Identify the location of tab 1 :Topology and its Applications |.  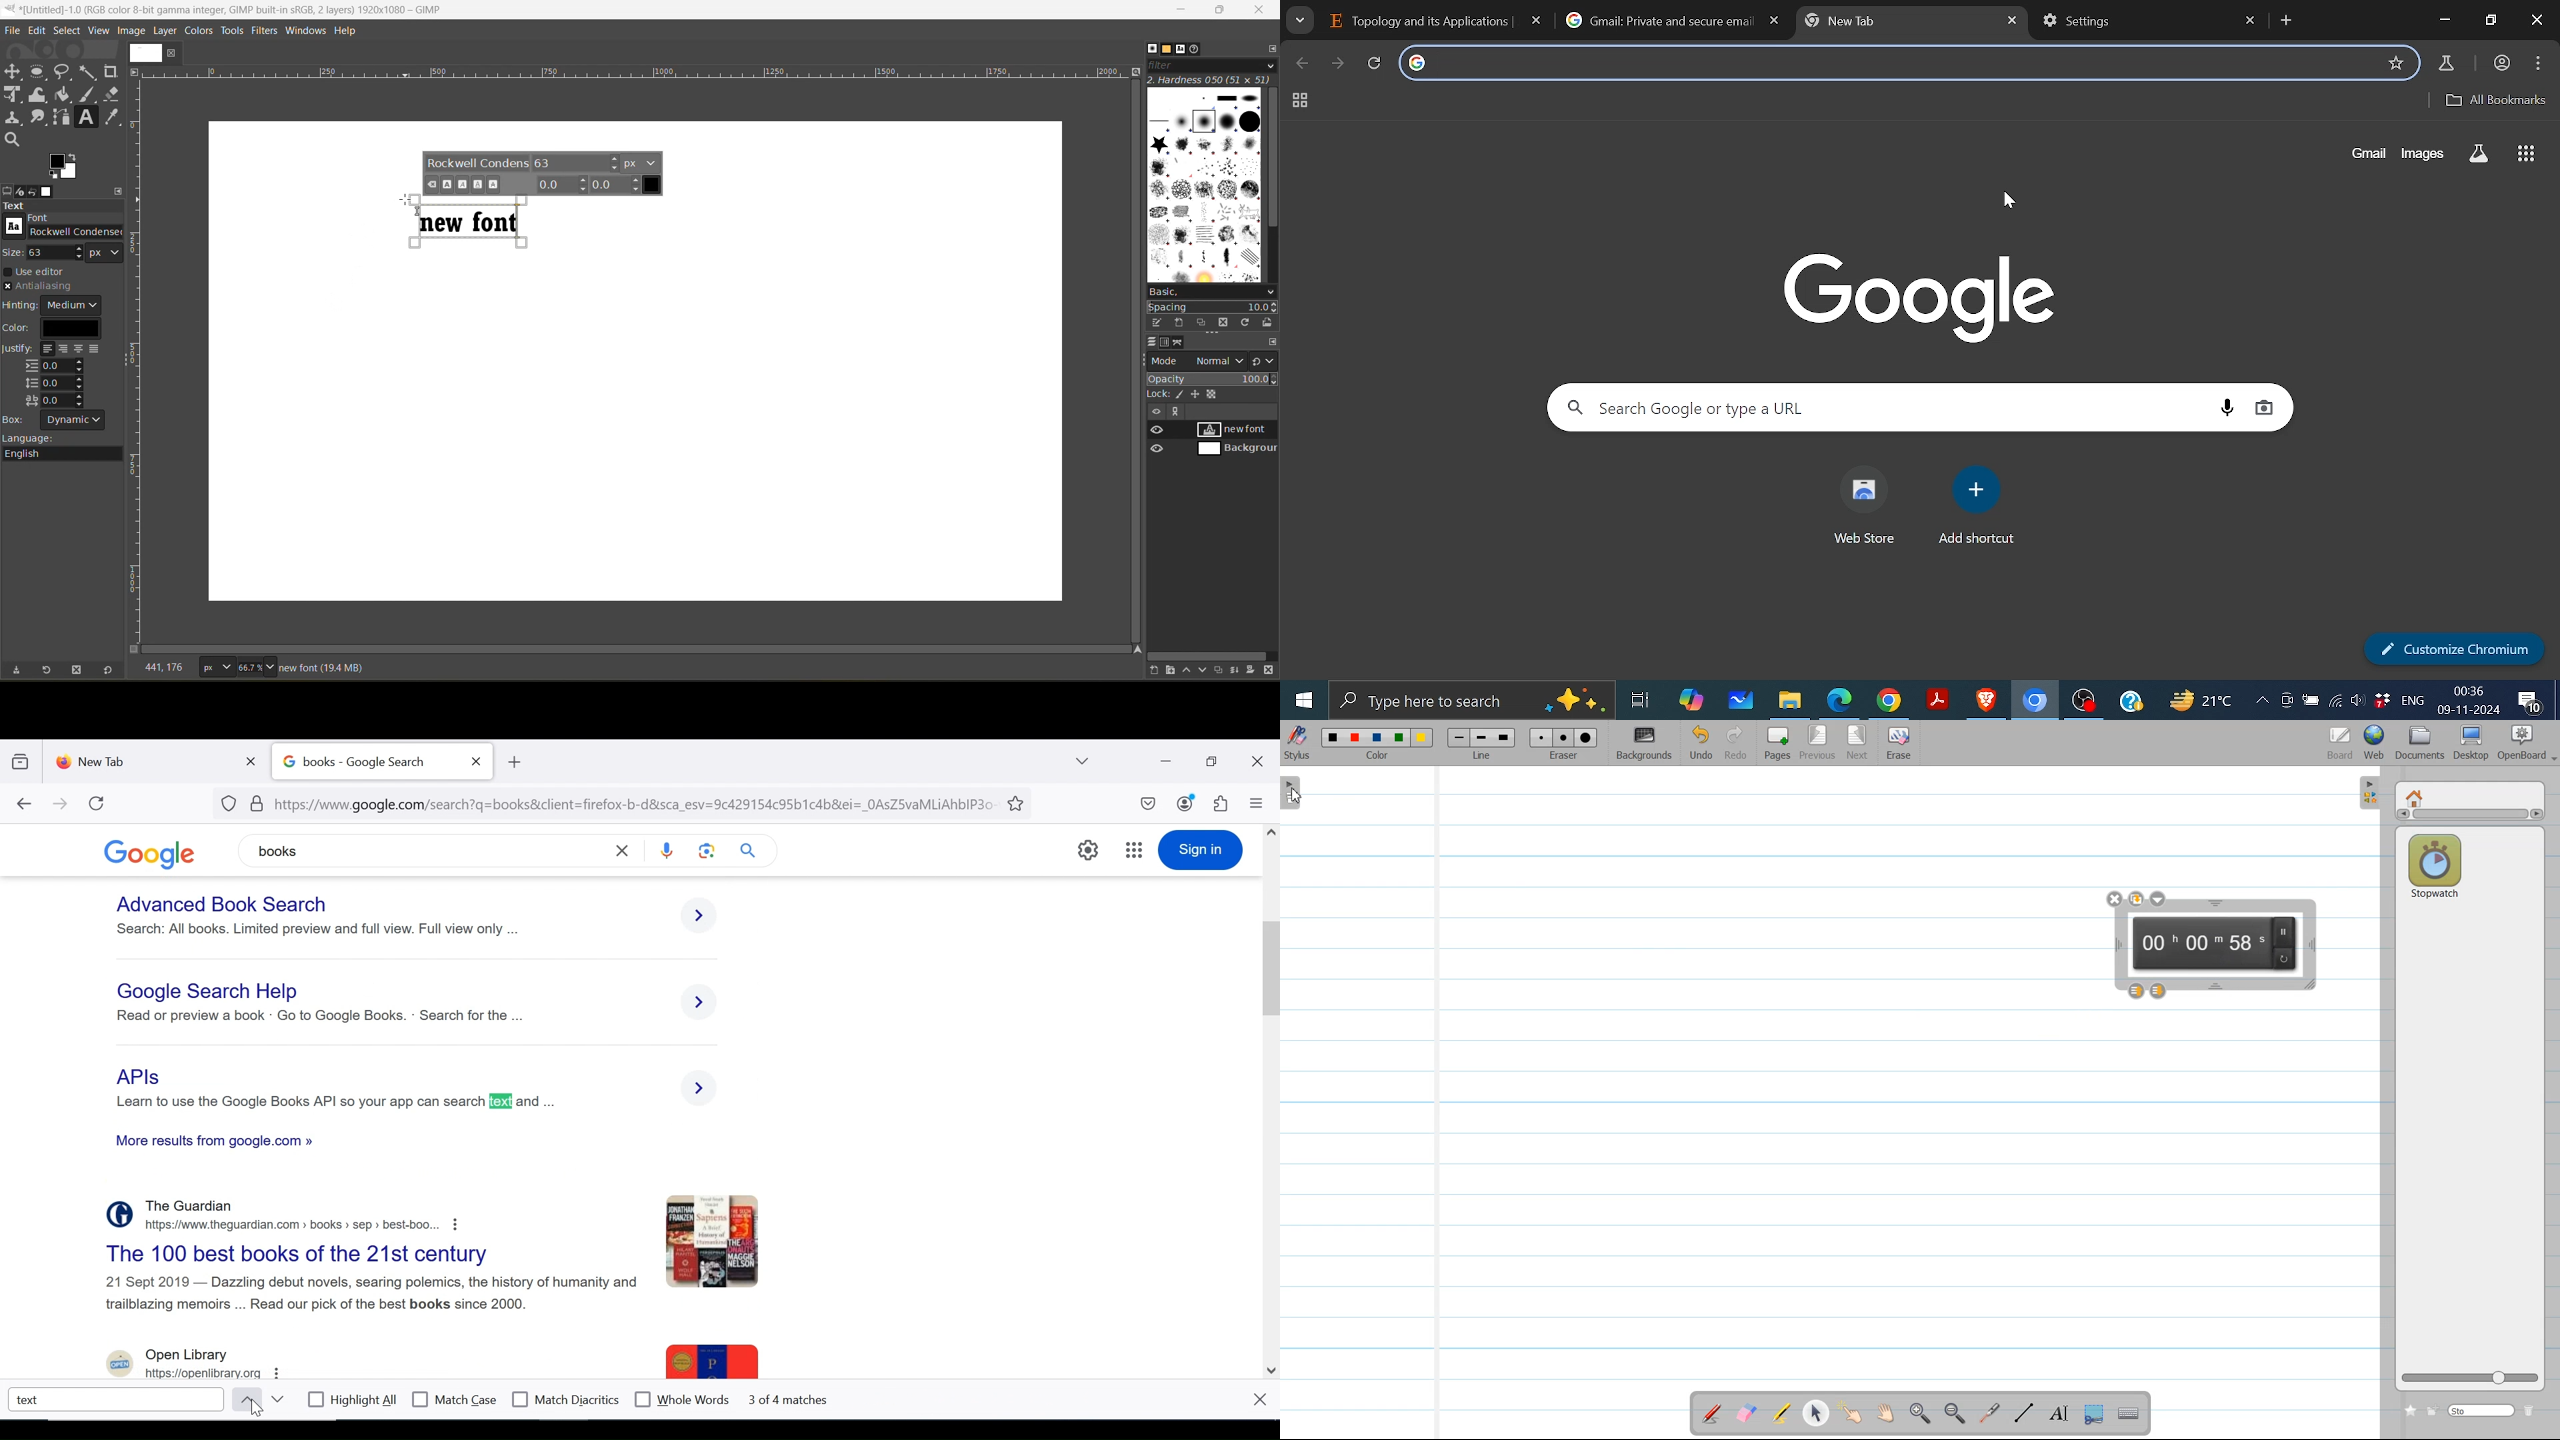
(1418, 20).